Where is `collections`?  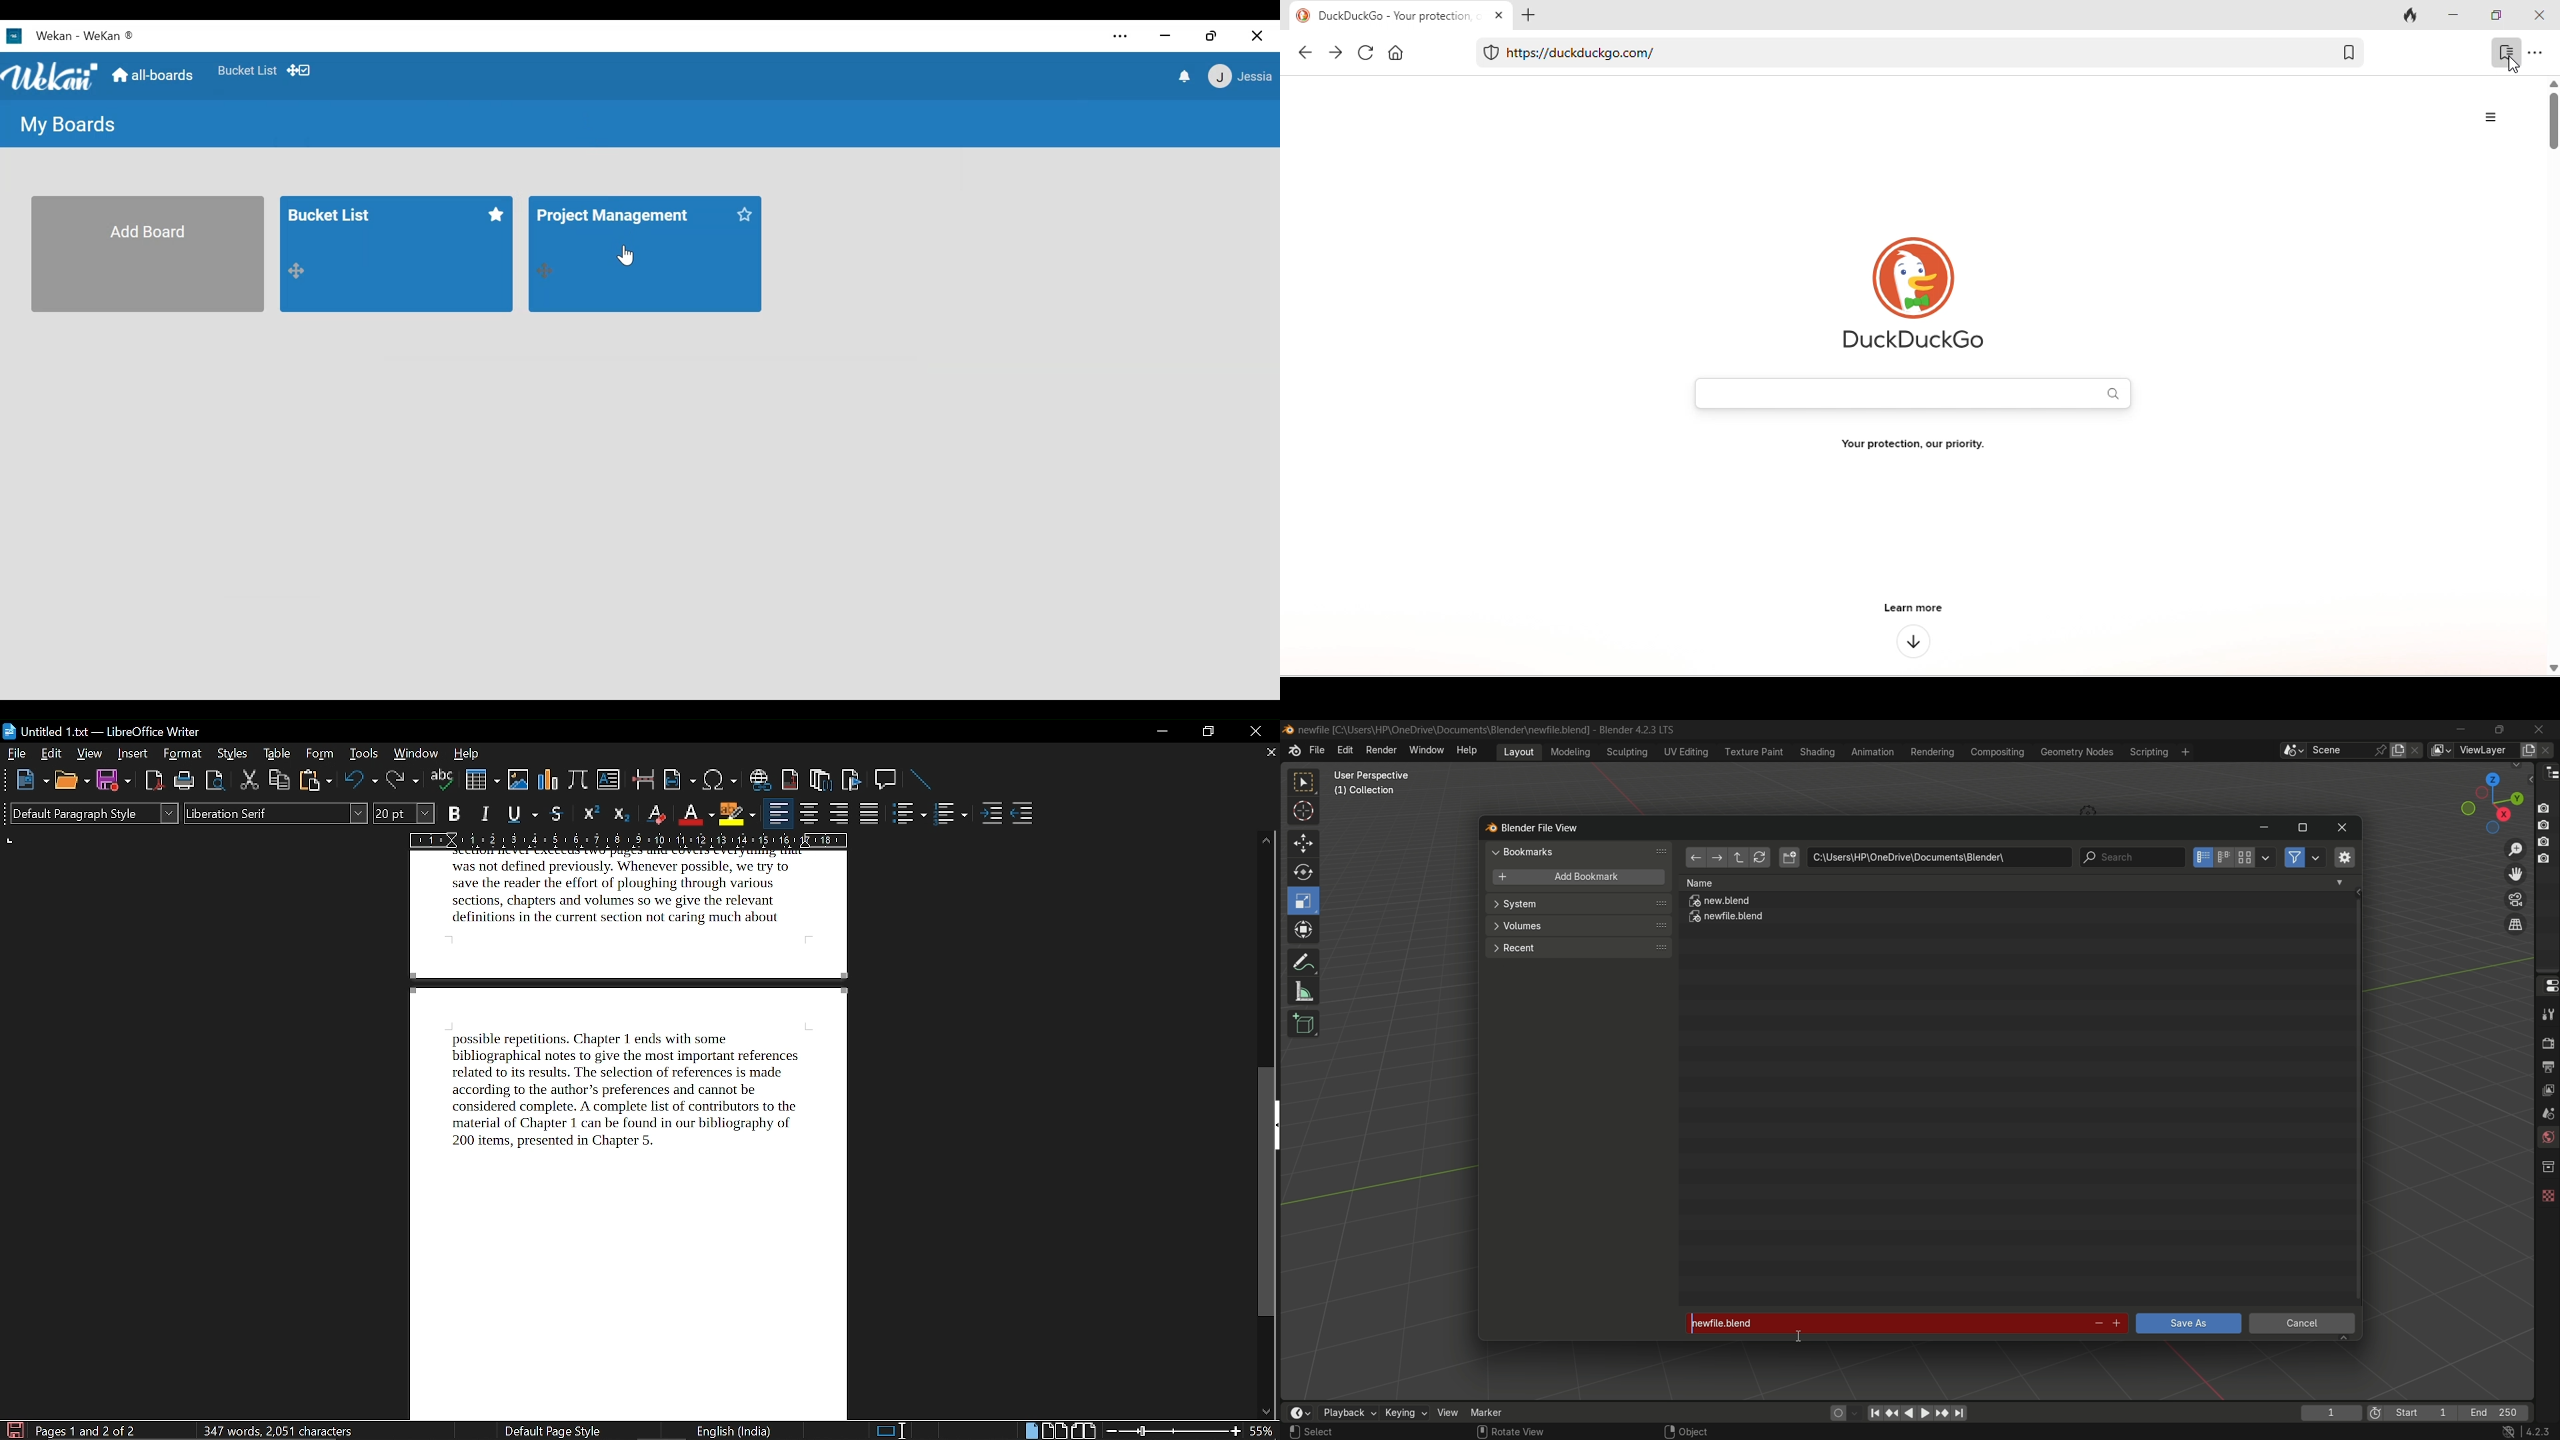 collections is located at coordinates (2547, 1167).